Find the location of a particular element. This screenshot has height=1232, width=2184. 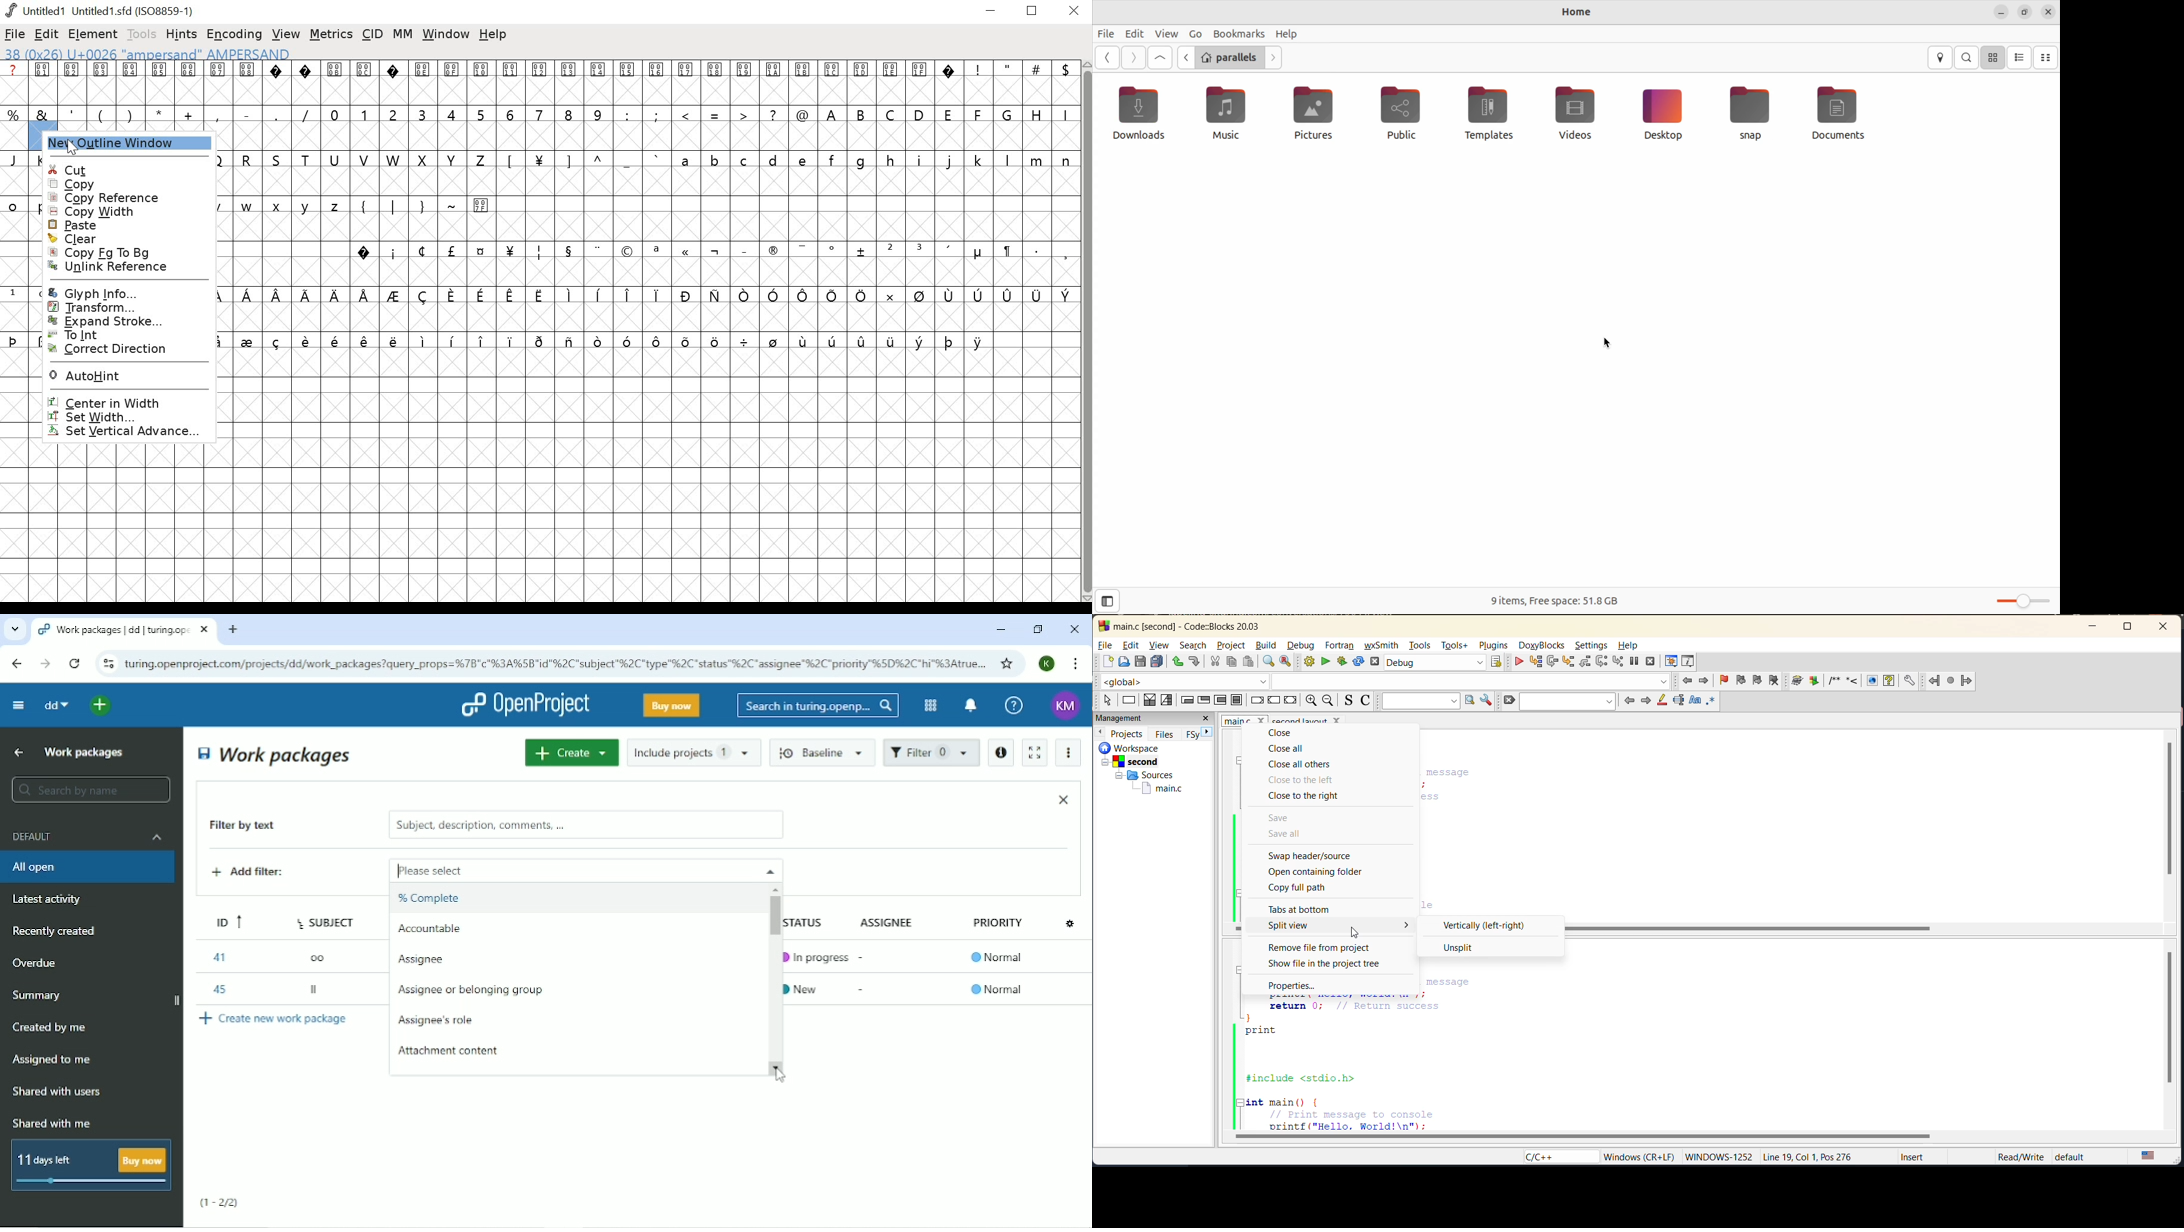

edit is located at coordinates (1131, 645).